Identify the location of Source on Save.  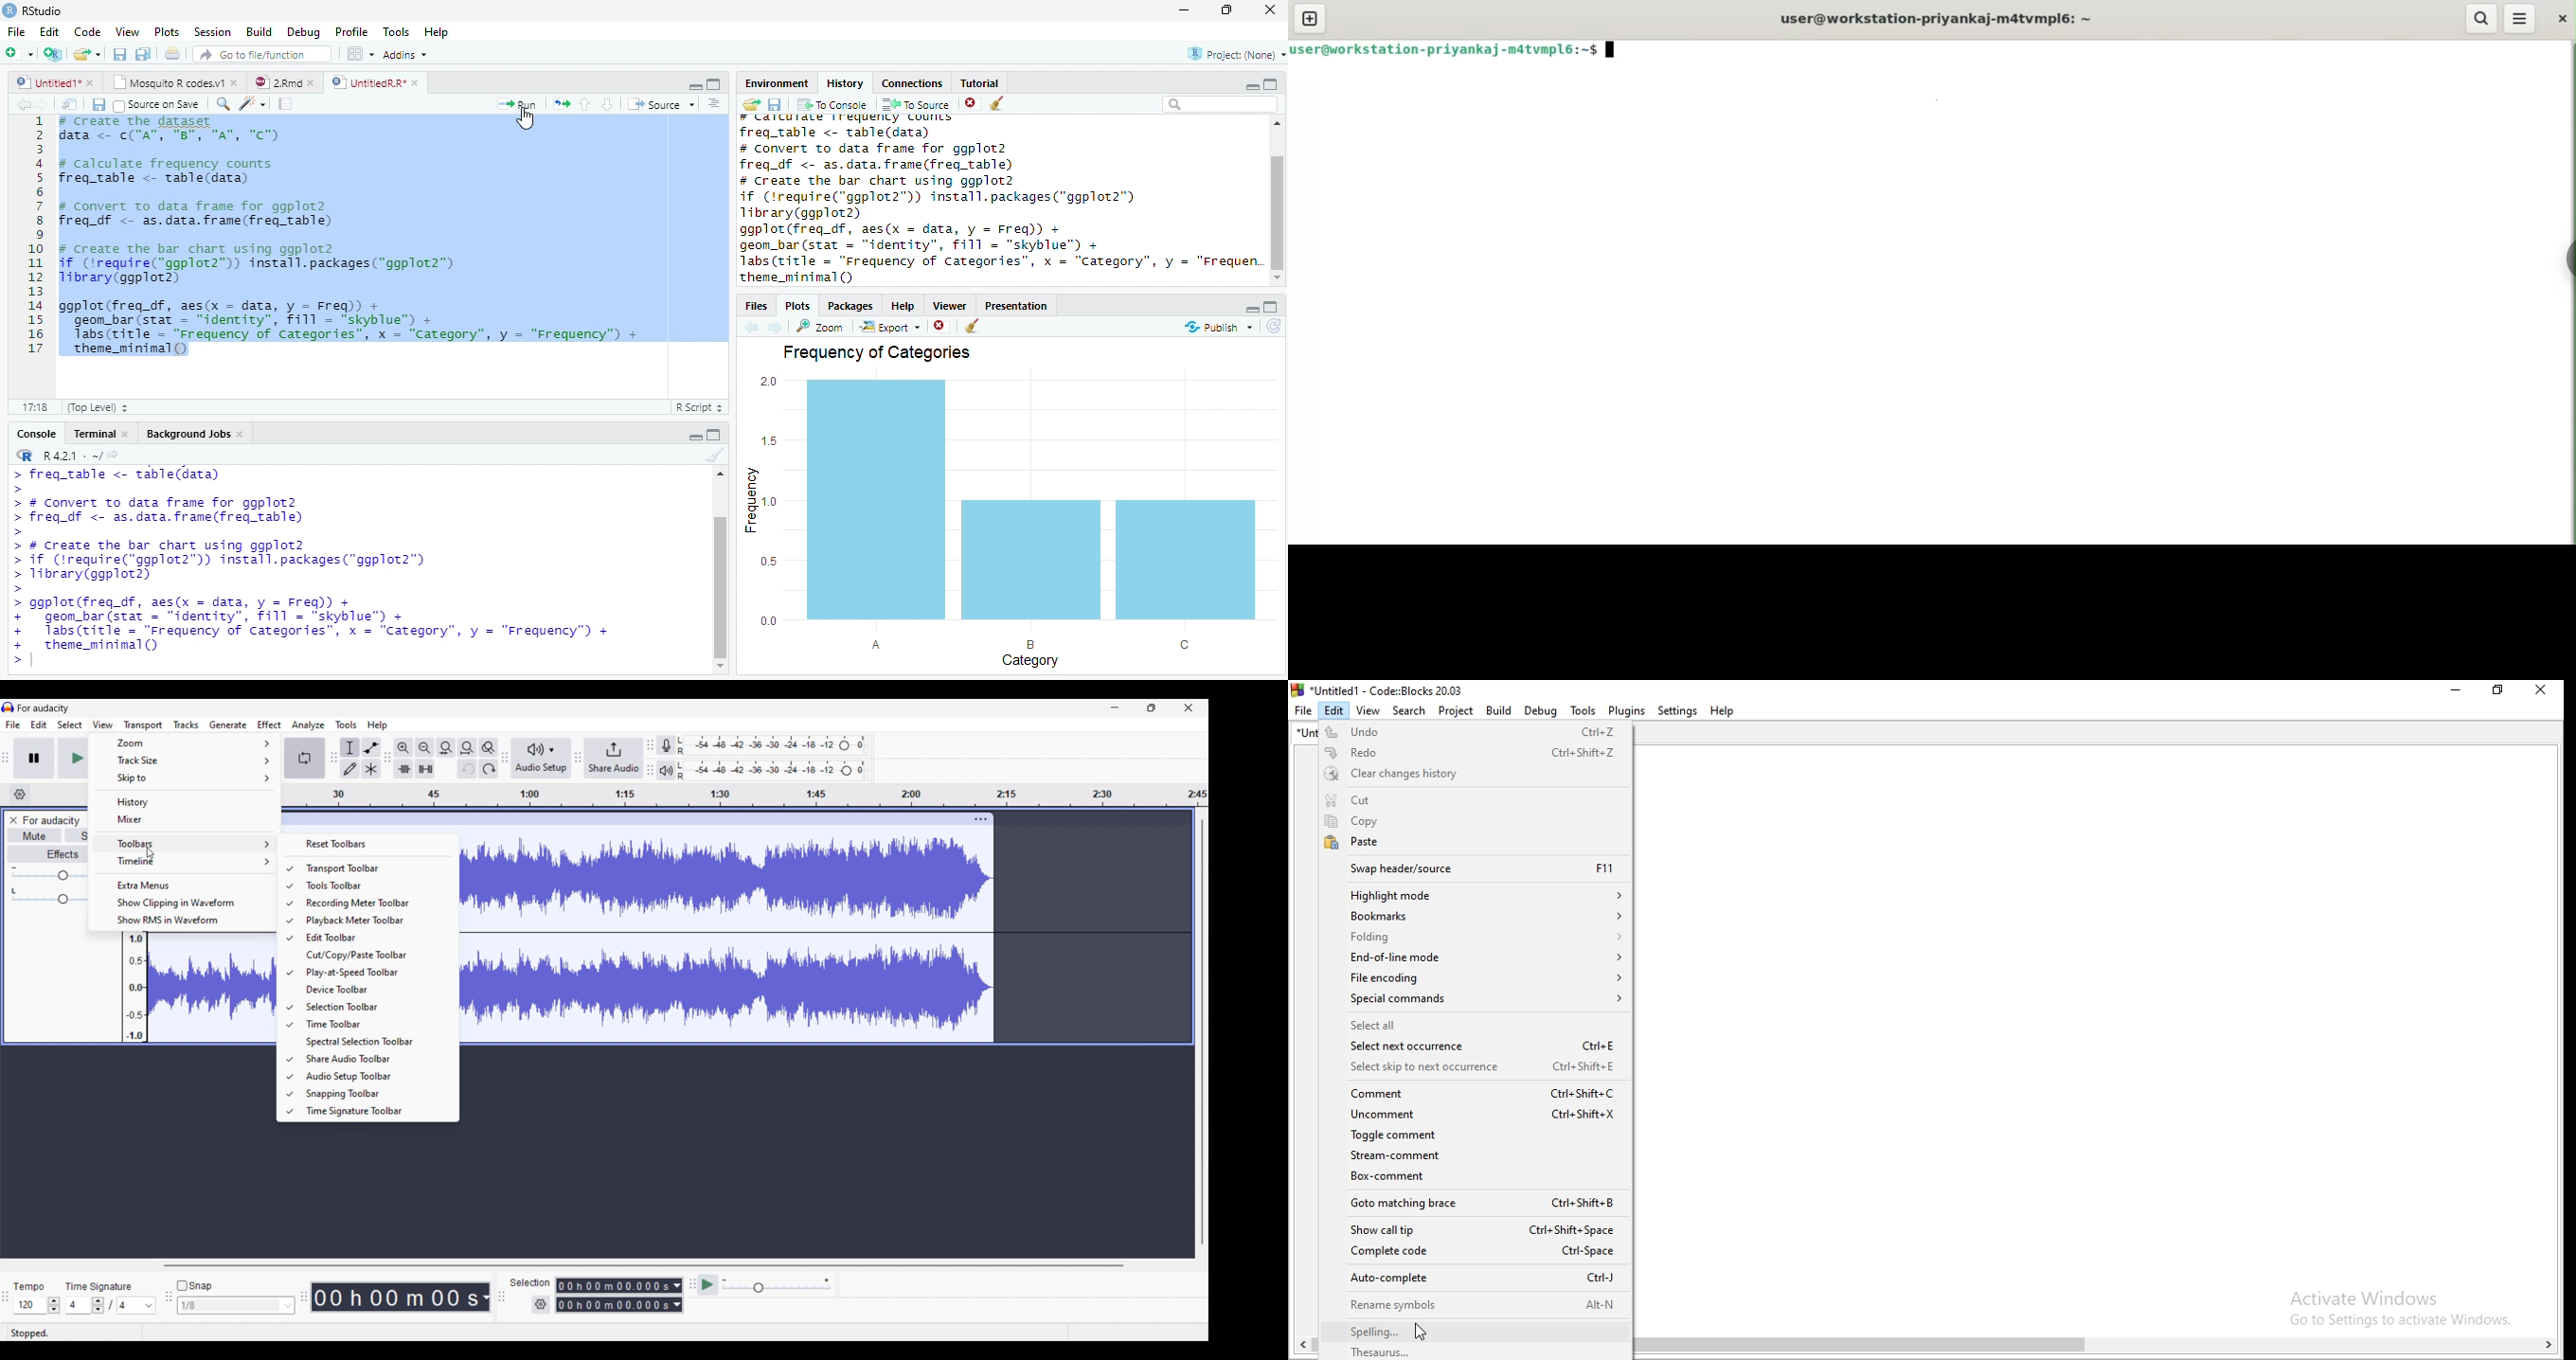
(158, 104).